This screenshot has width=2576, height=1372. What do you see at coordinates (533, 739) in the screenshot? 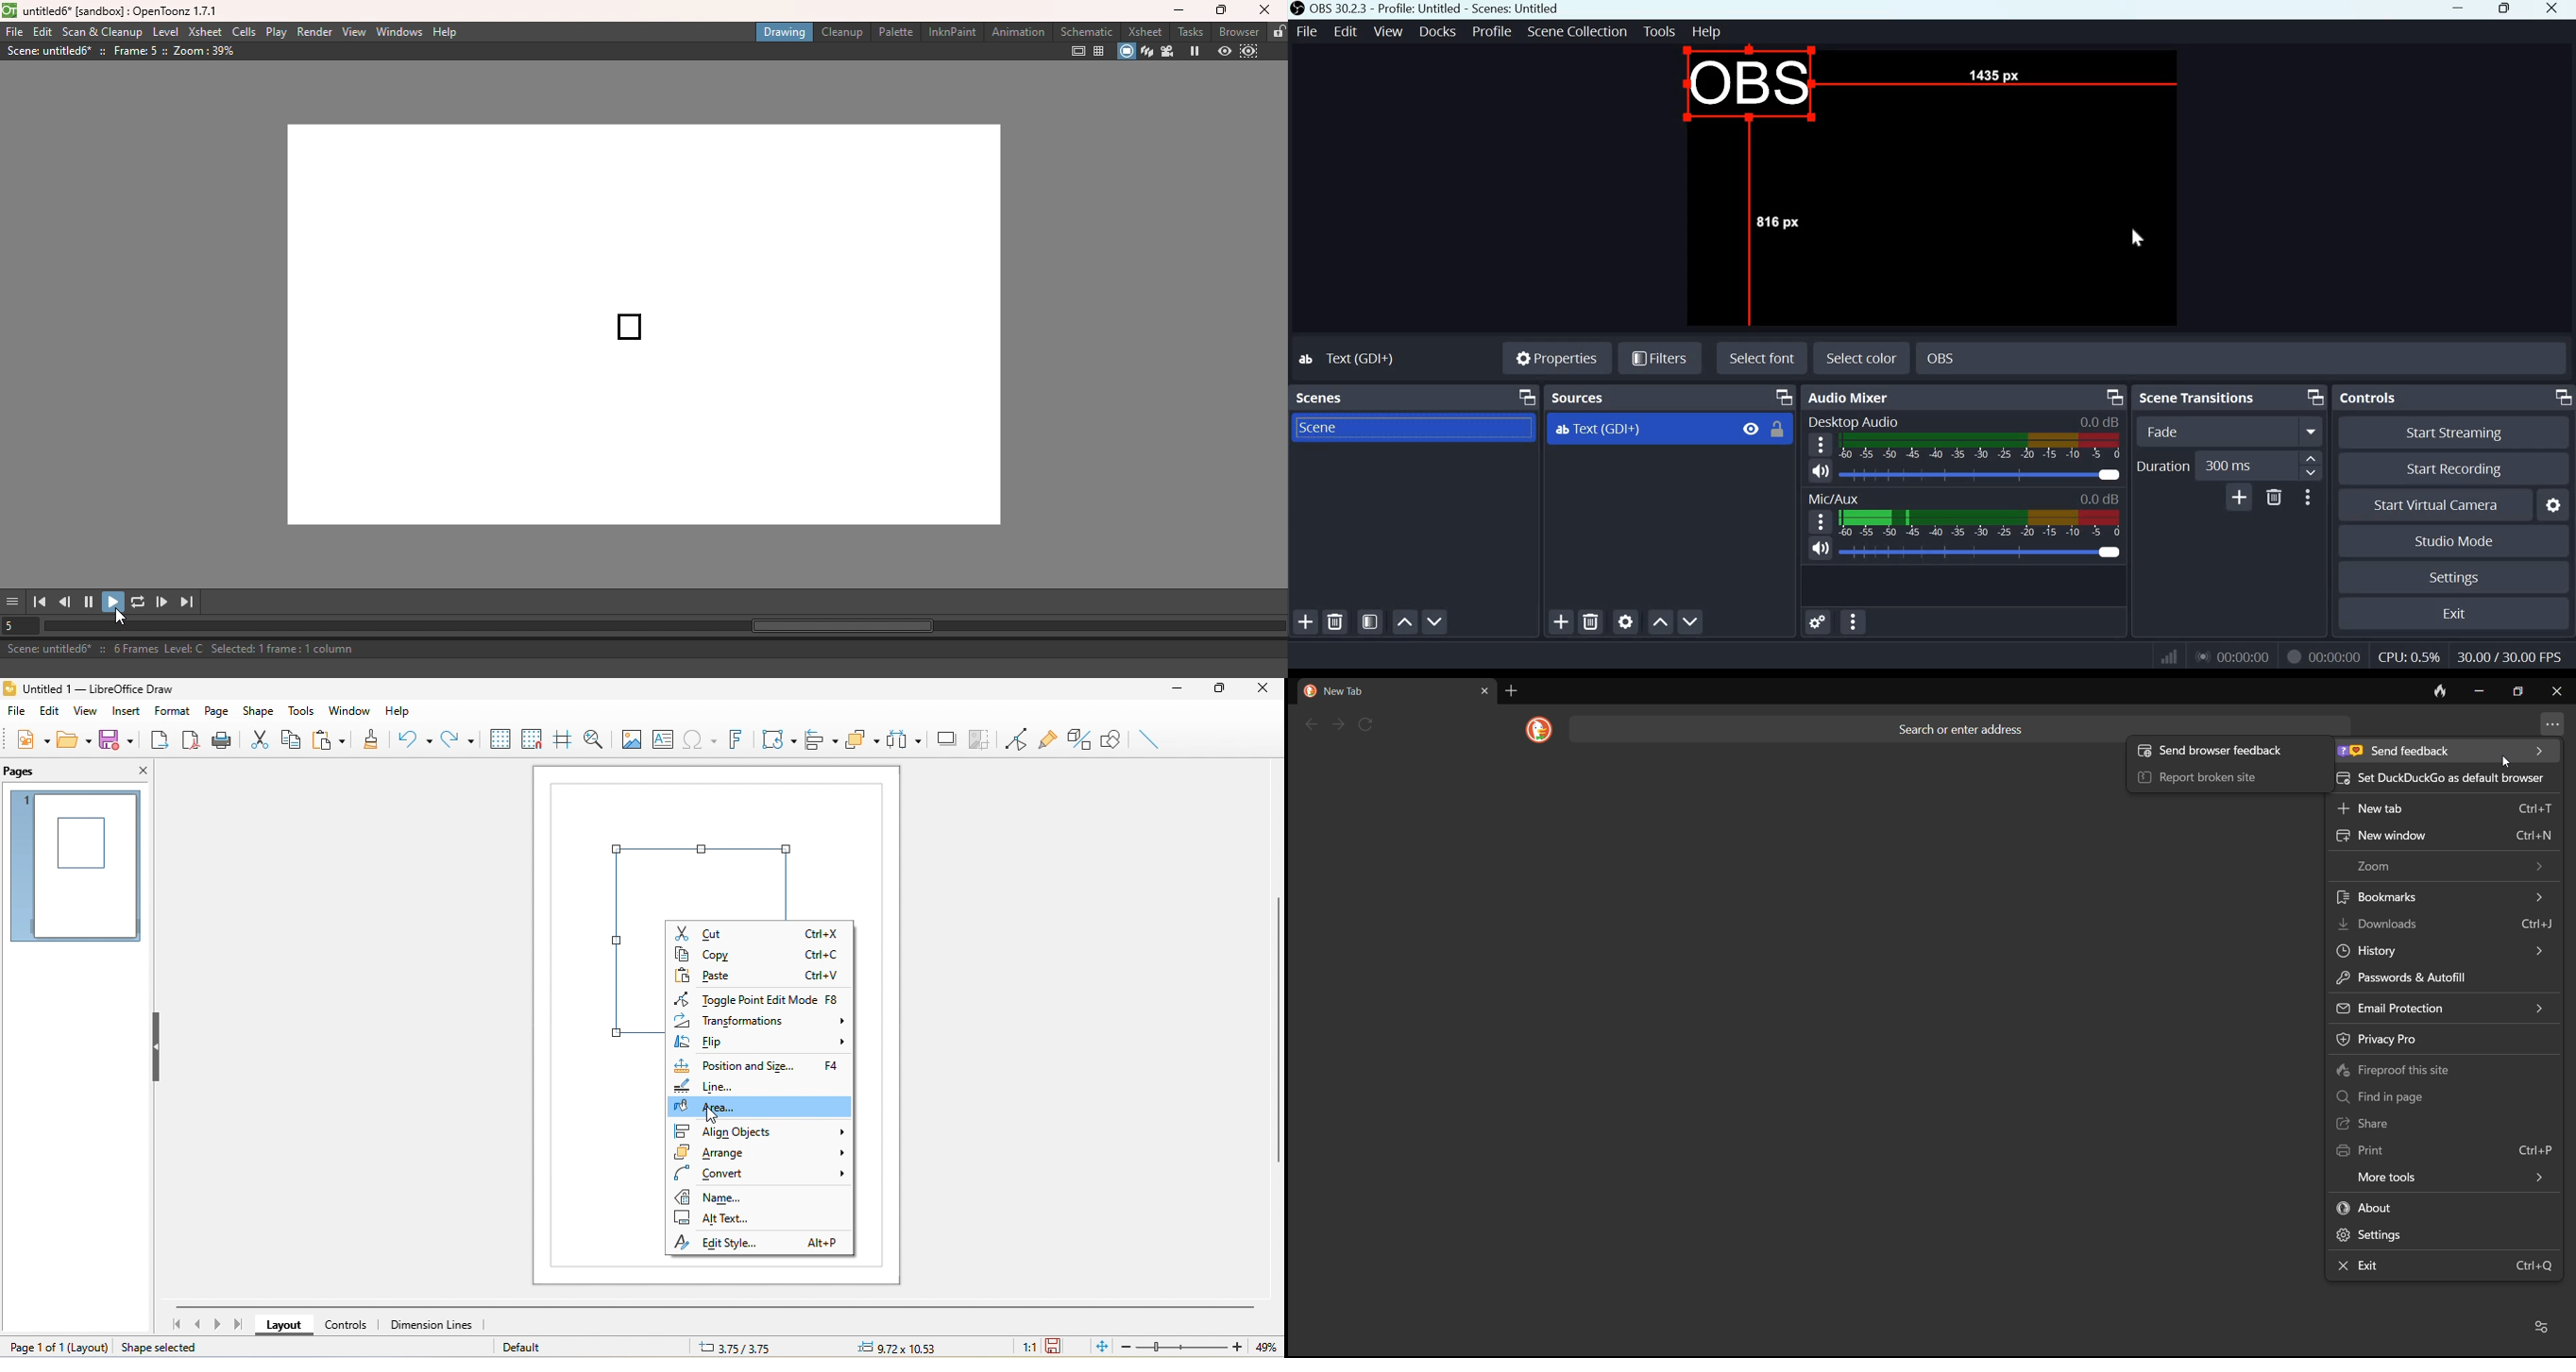
I see `snap to grids` at bounding box center [533, 739].